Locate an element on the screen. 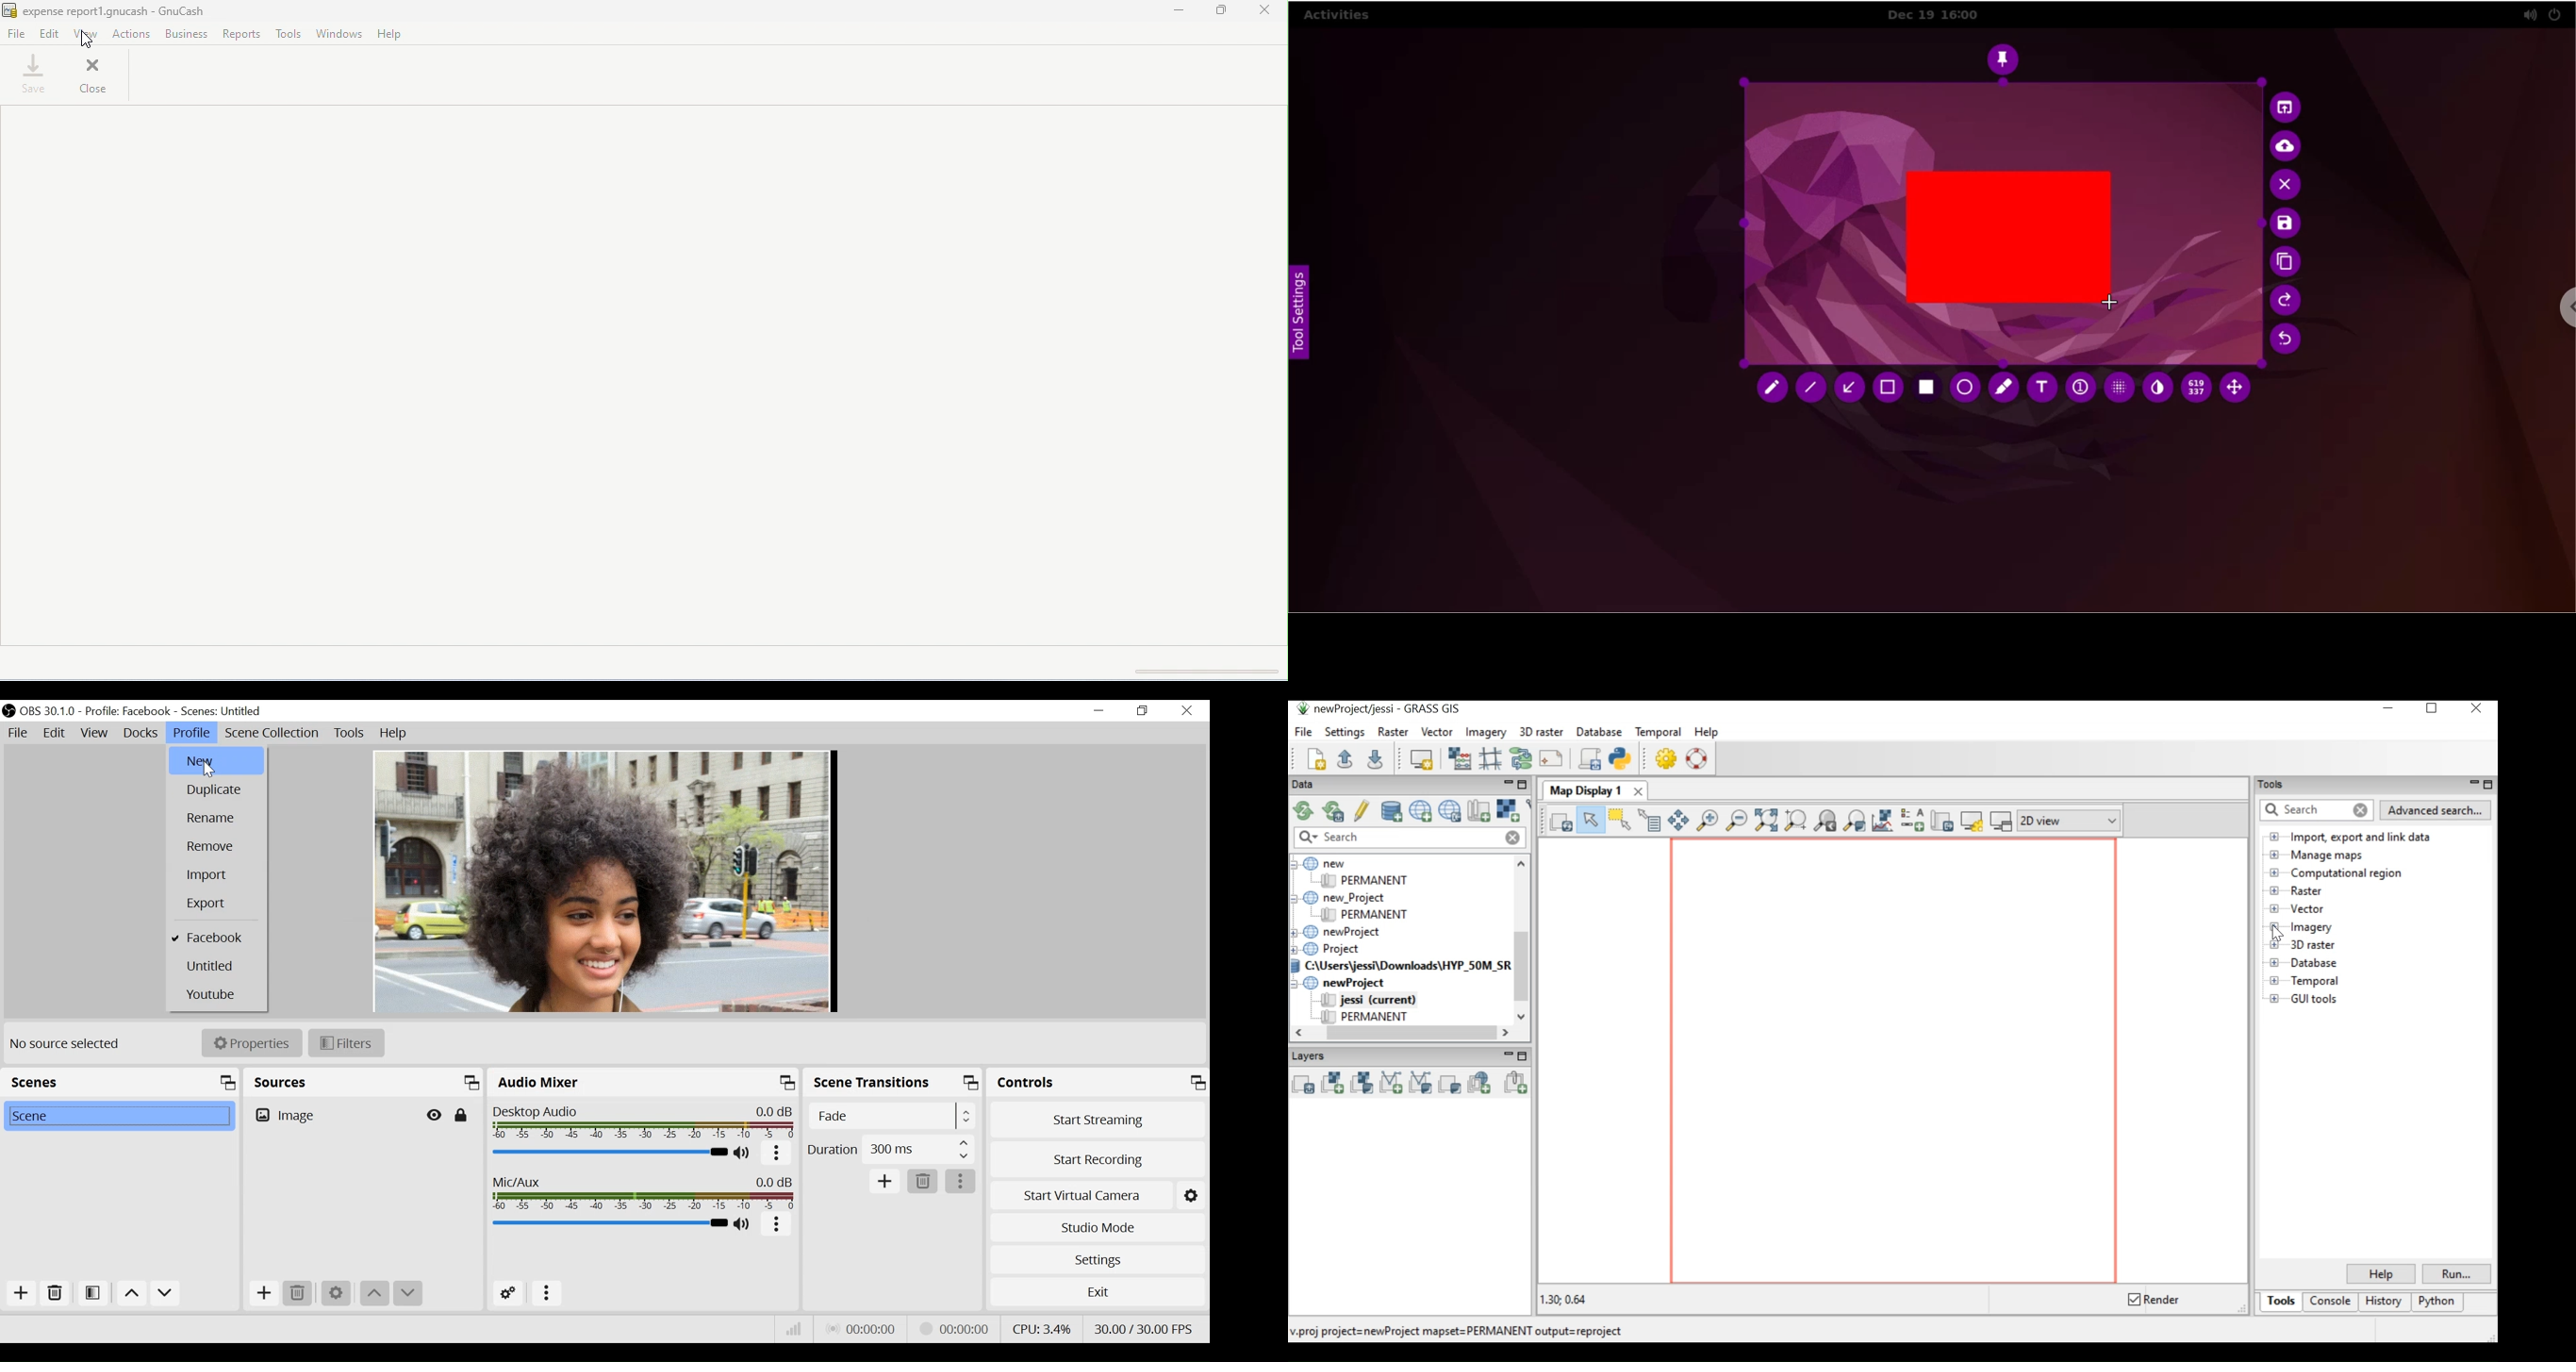  View is located at coordinates (96, 733).